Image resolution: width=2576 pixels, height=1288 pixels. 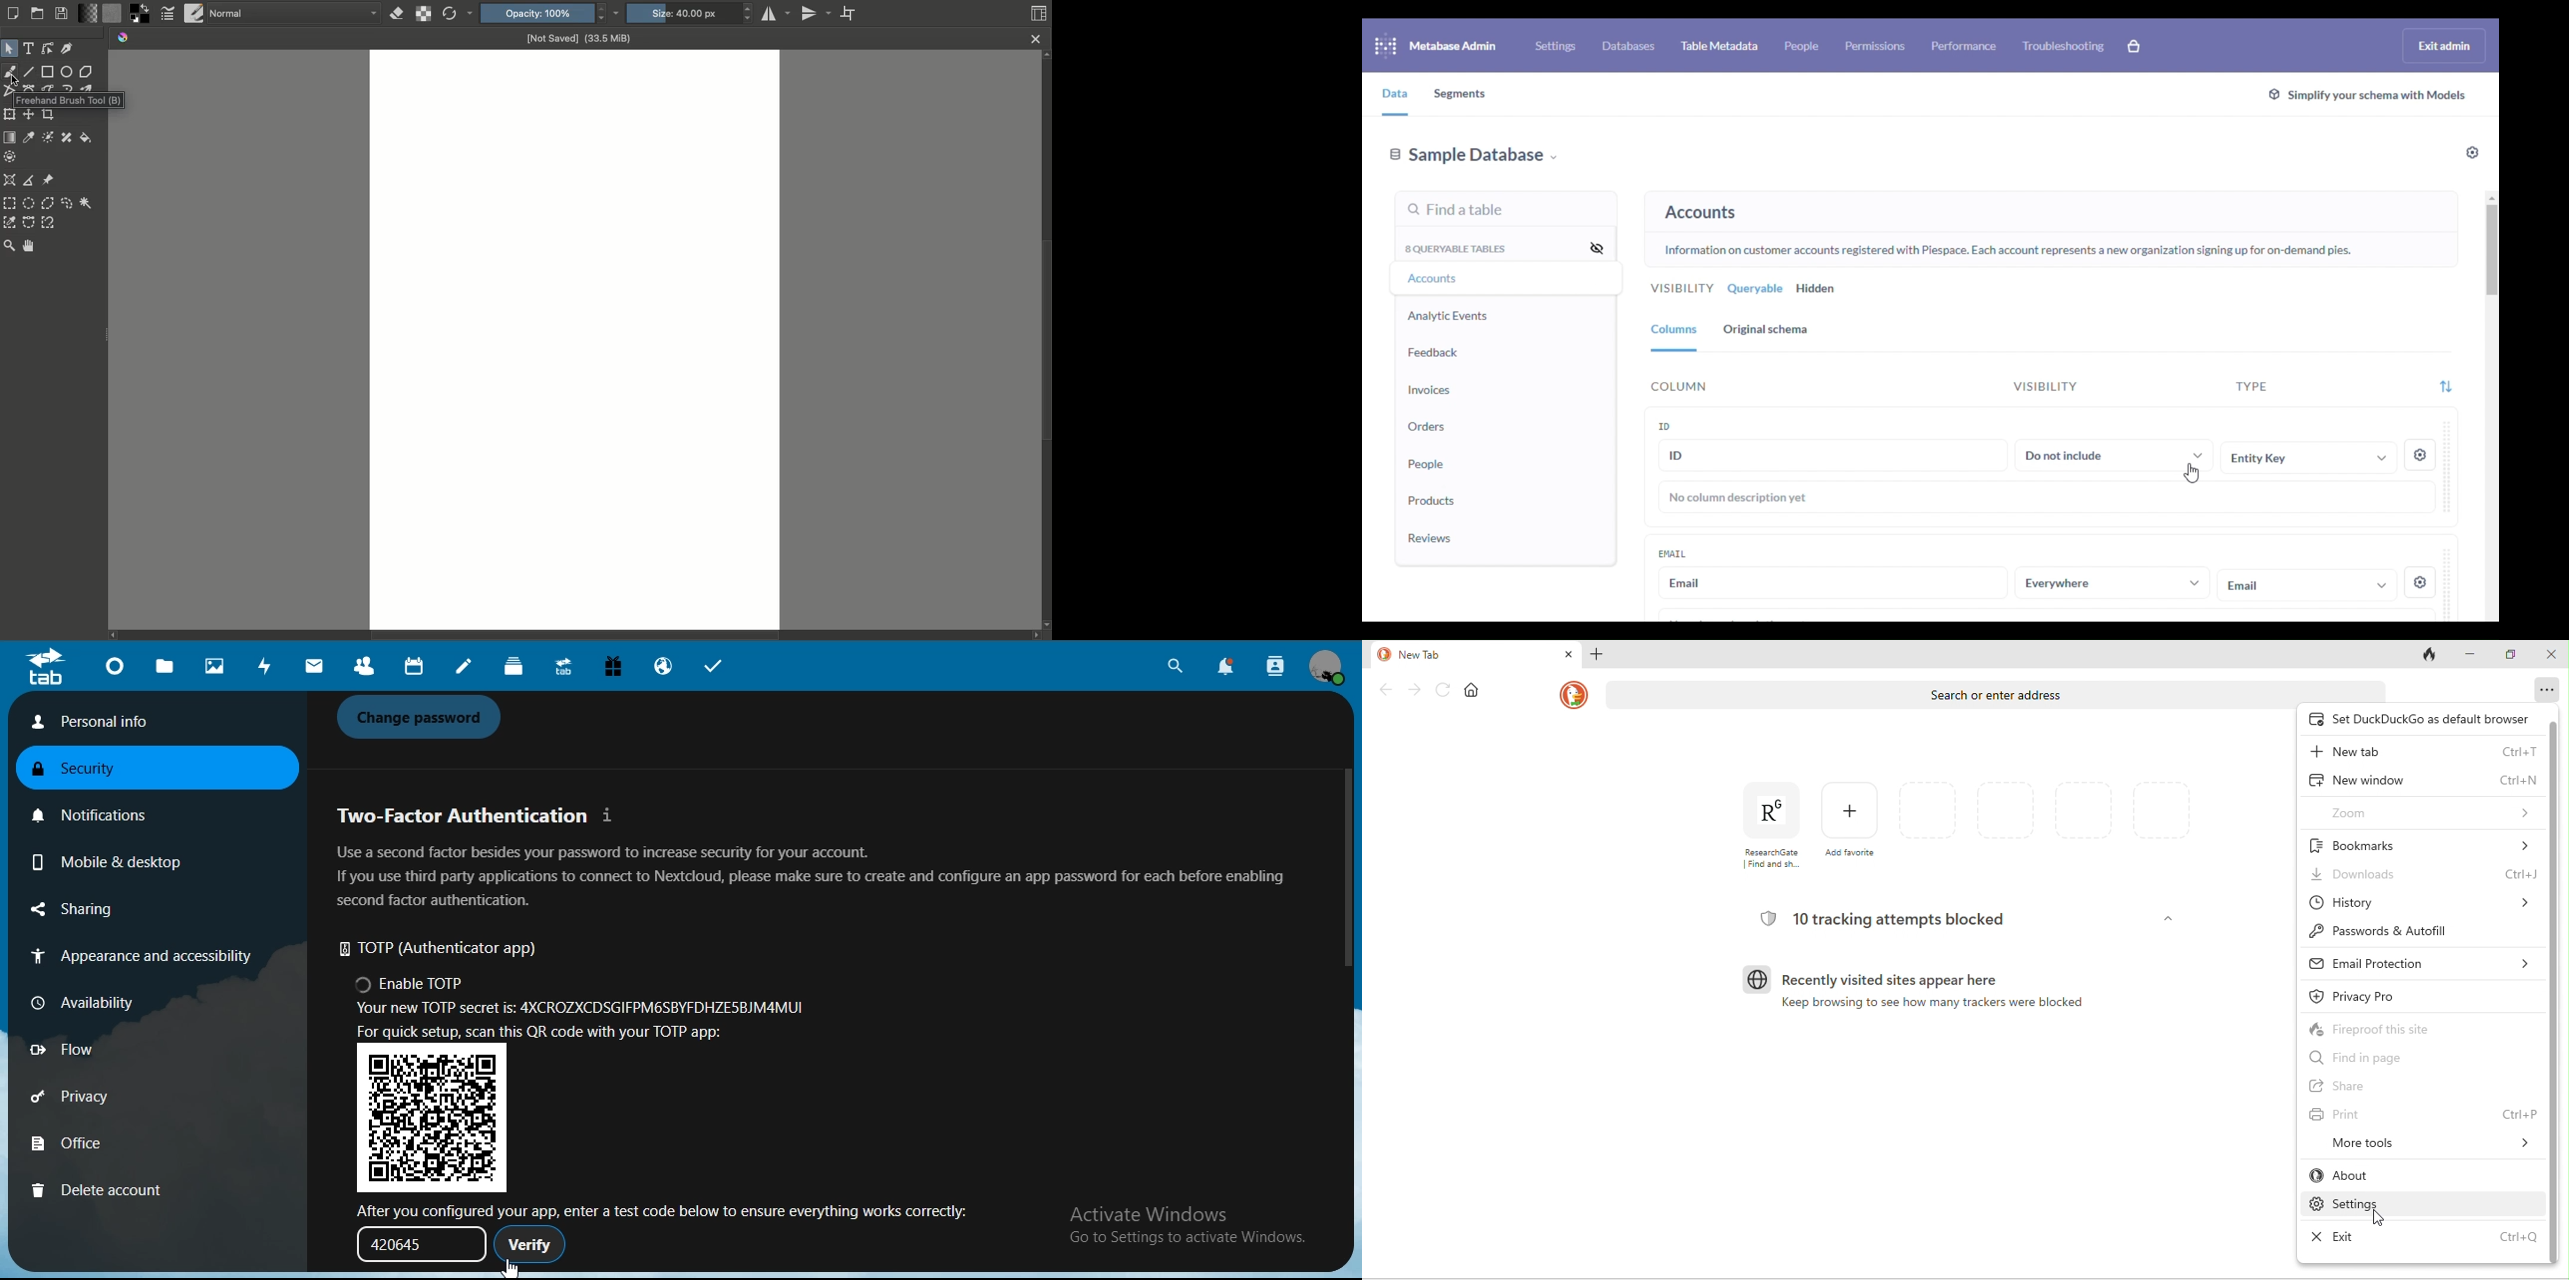 I want to click on free trial, so click(x=615, y=669).